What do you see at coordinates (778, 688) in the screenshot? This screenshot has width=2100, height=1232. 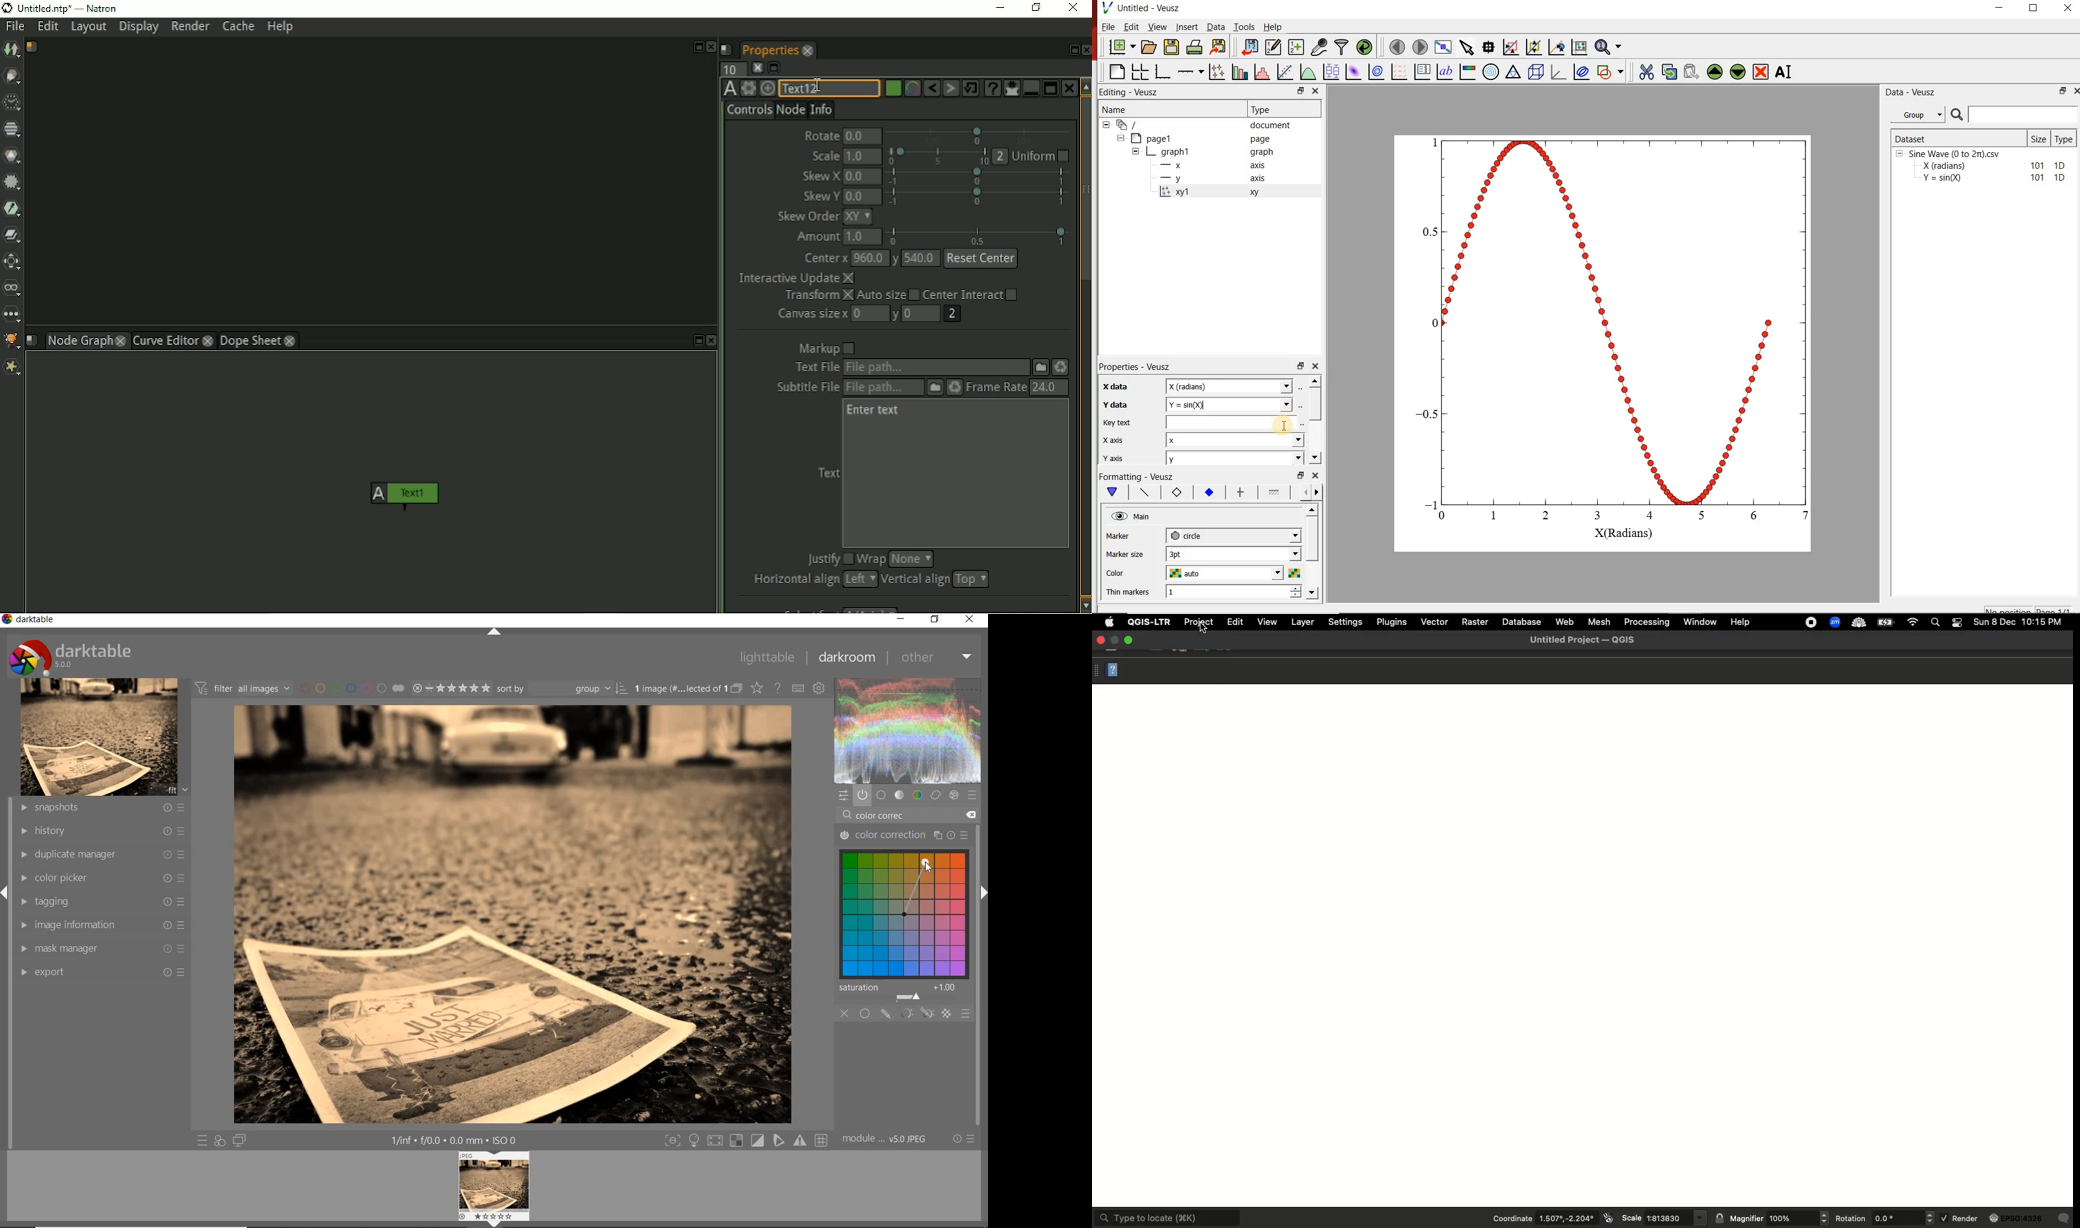 I see `enable for online help` at bounding box center [778, 688].